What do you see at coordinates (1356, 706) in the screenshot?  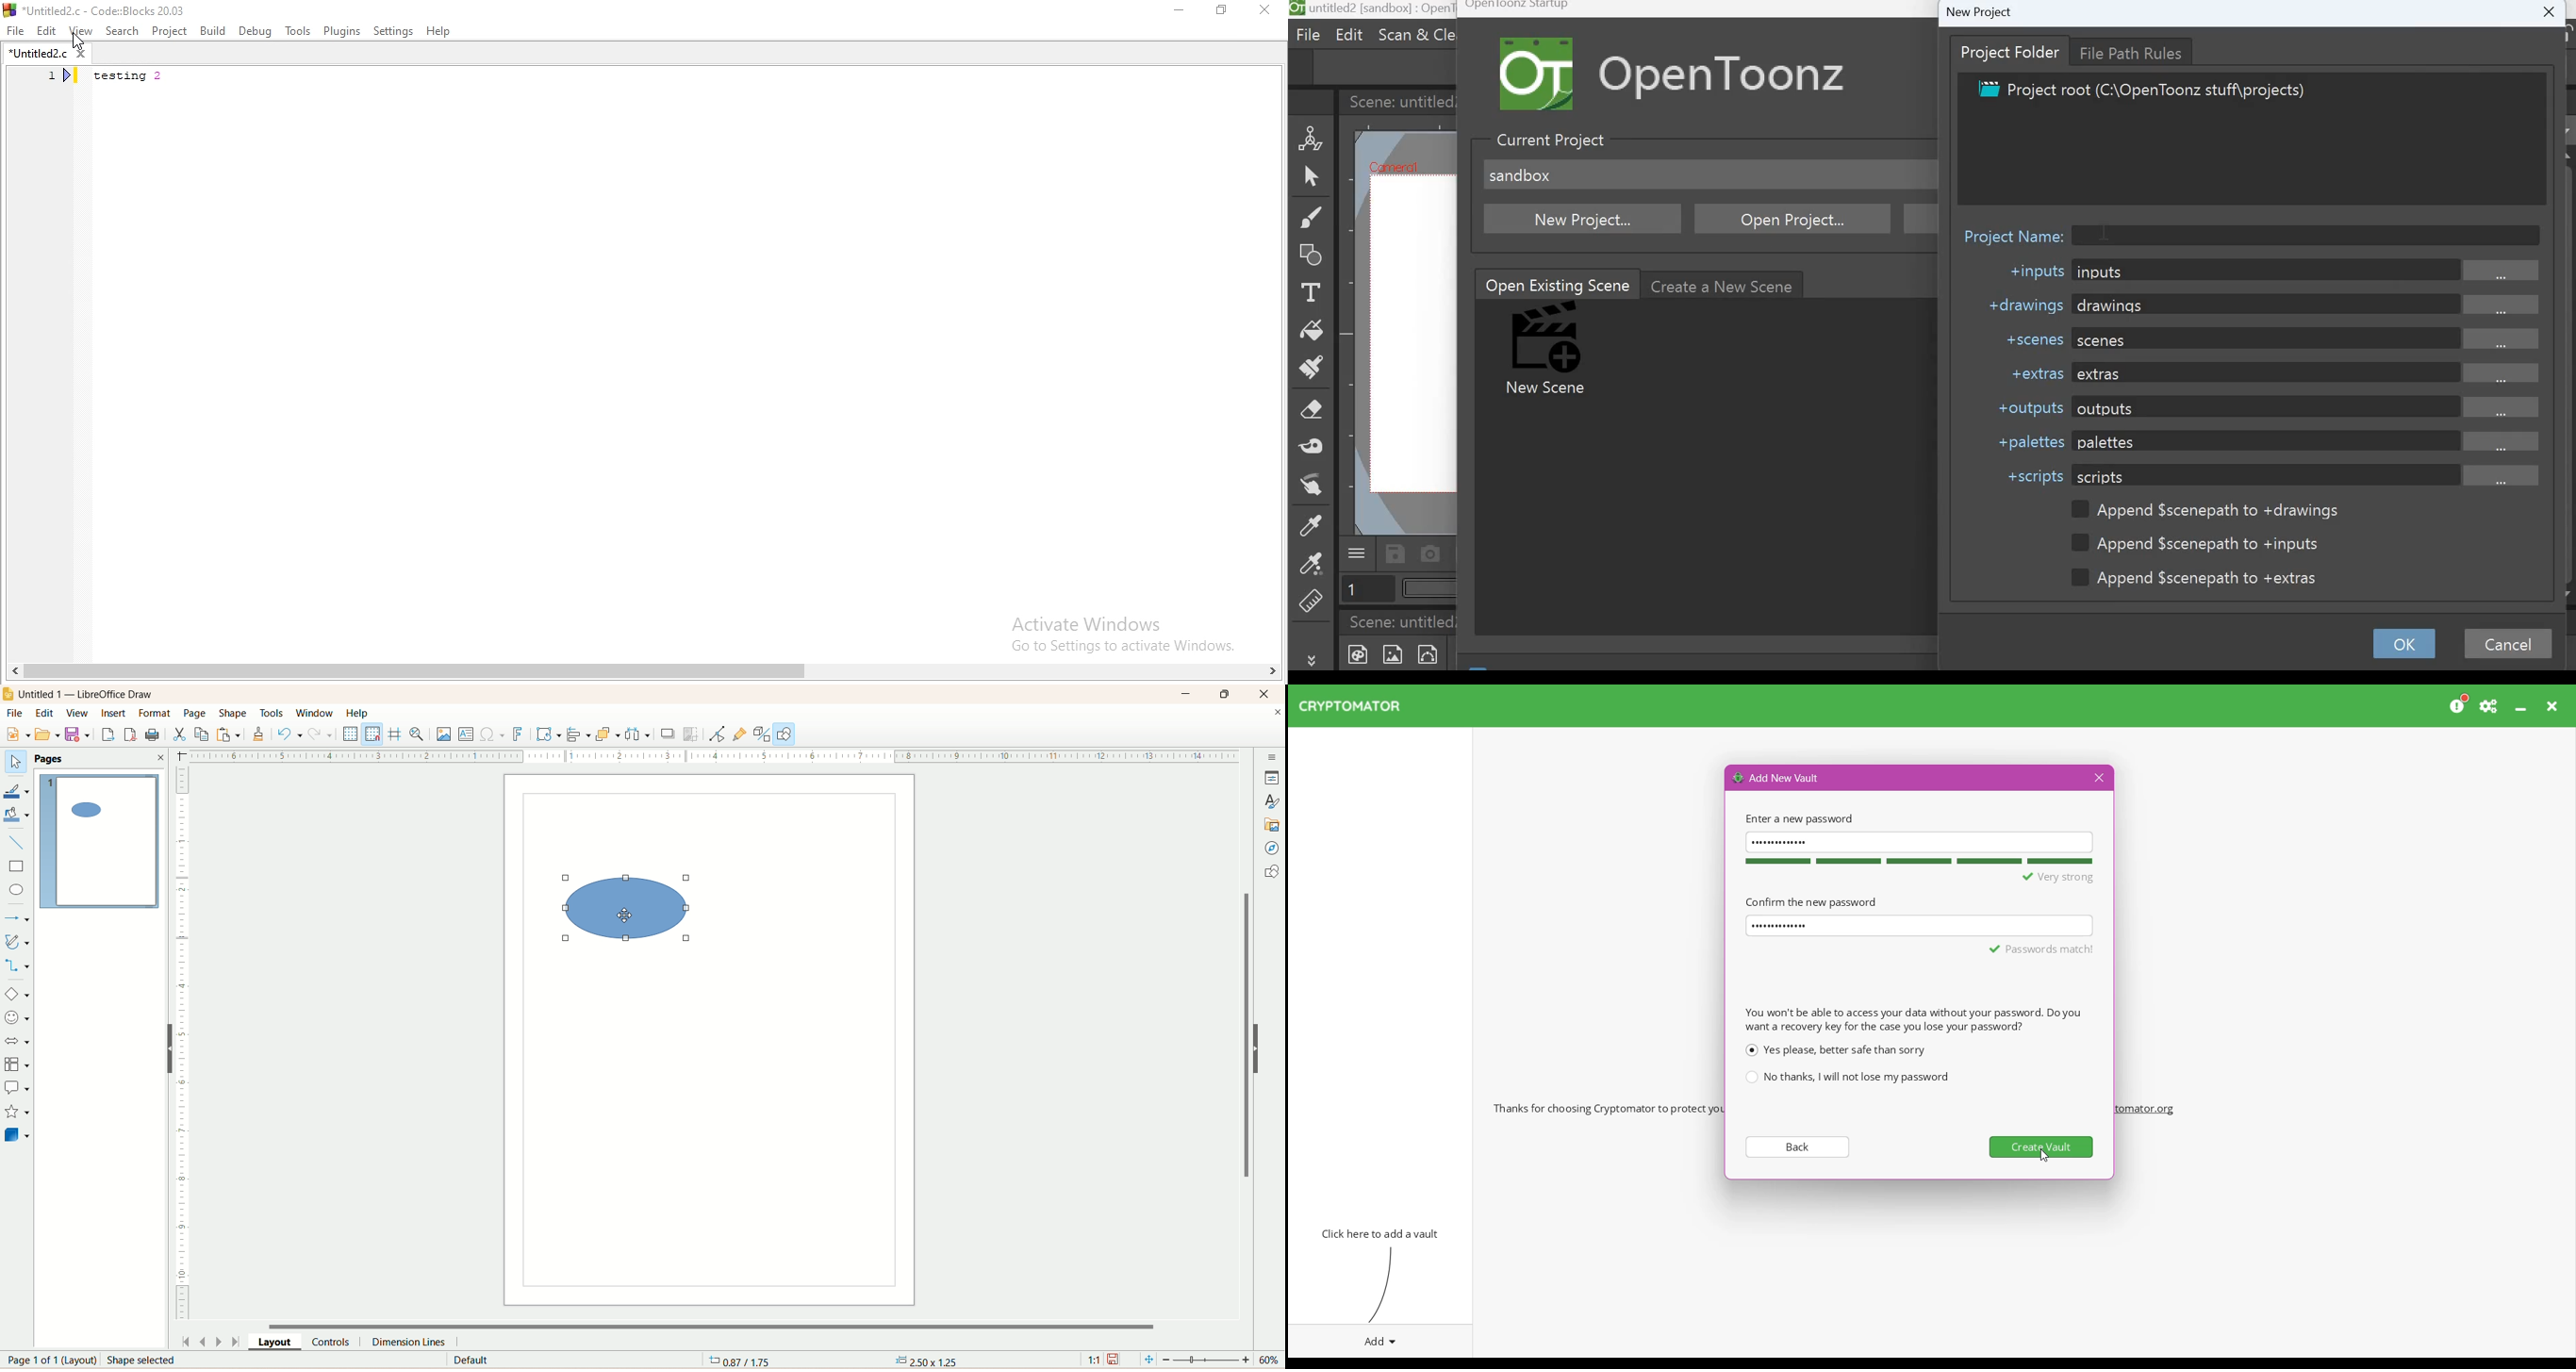 I see `CRYPTOMATOR Application Name` at bounding box center [1356, 706].